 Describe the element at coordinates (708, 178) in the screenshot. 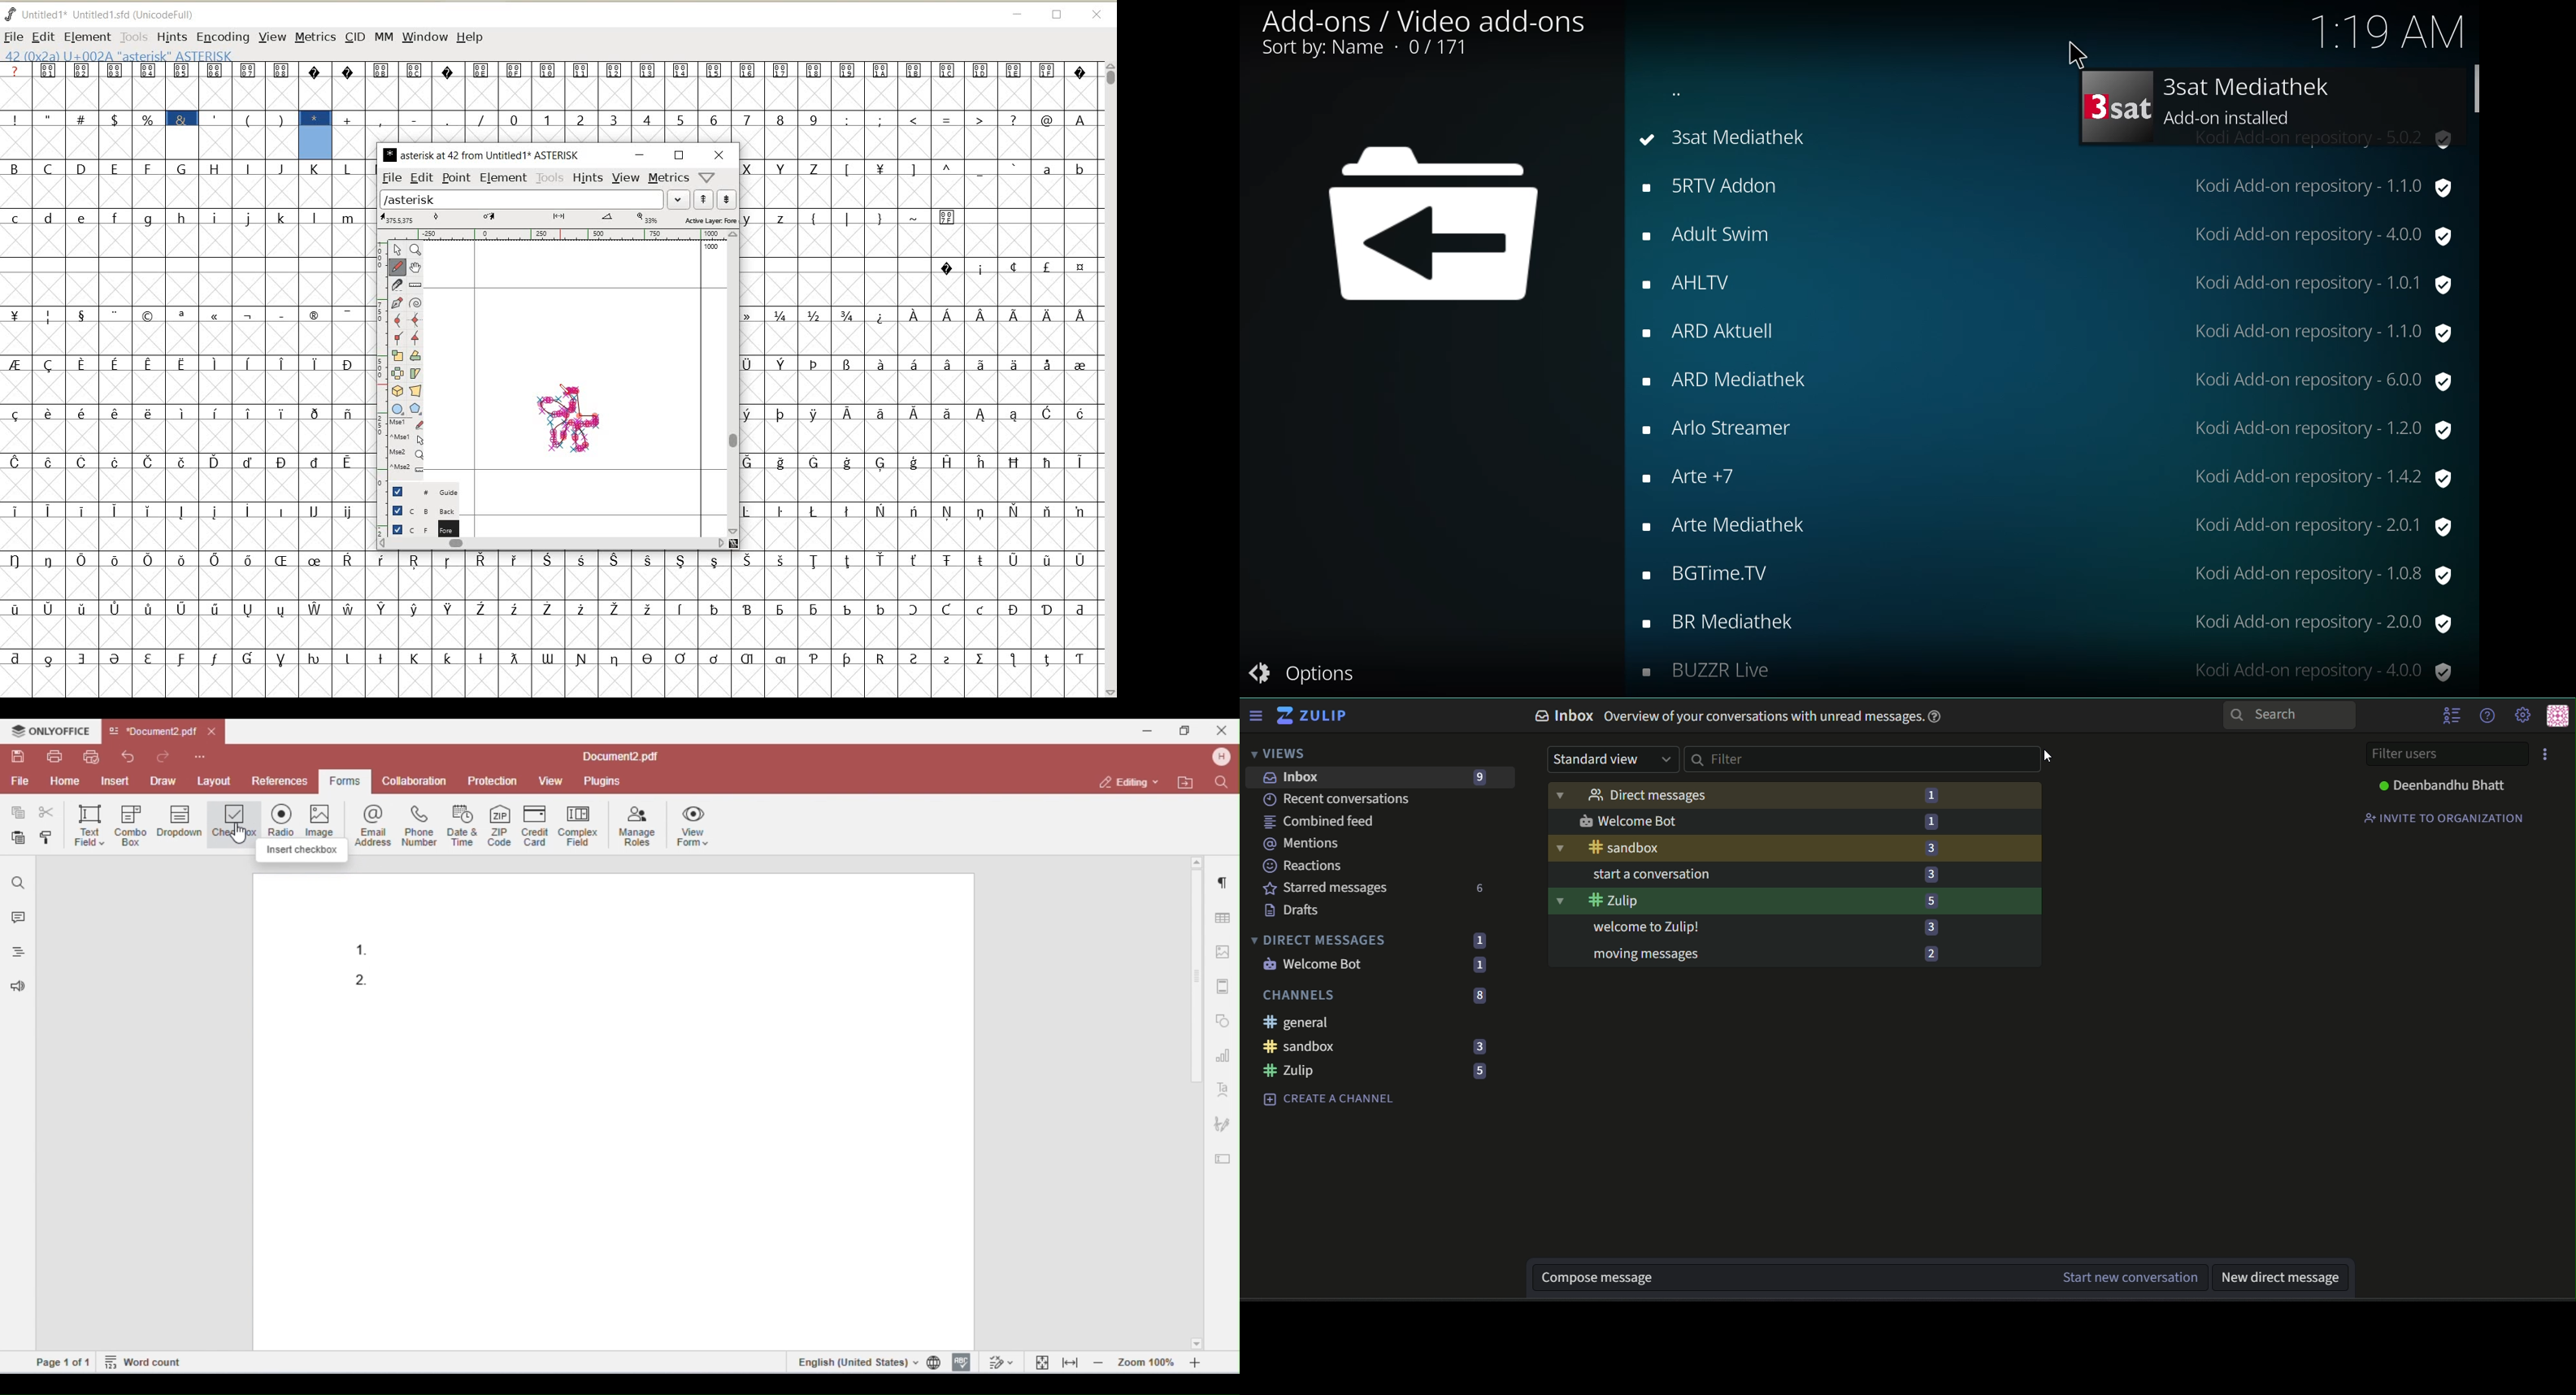

I see `help/window` at that location.